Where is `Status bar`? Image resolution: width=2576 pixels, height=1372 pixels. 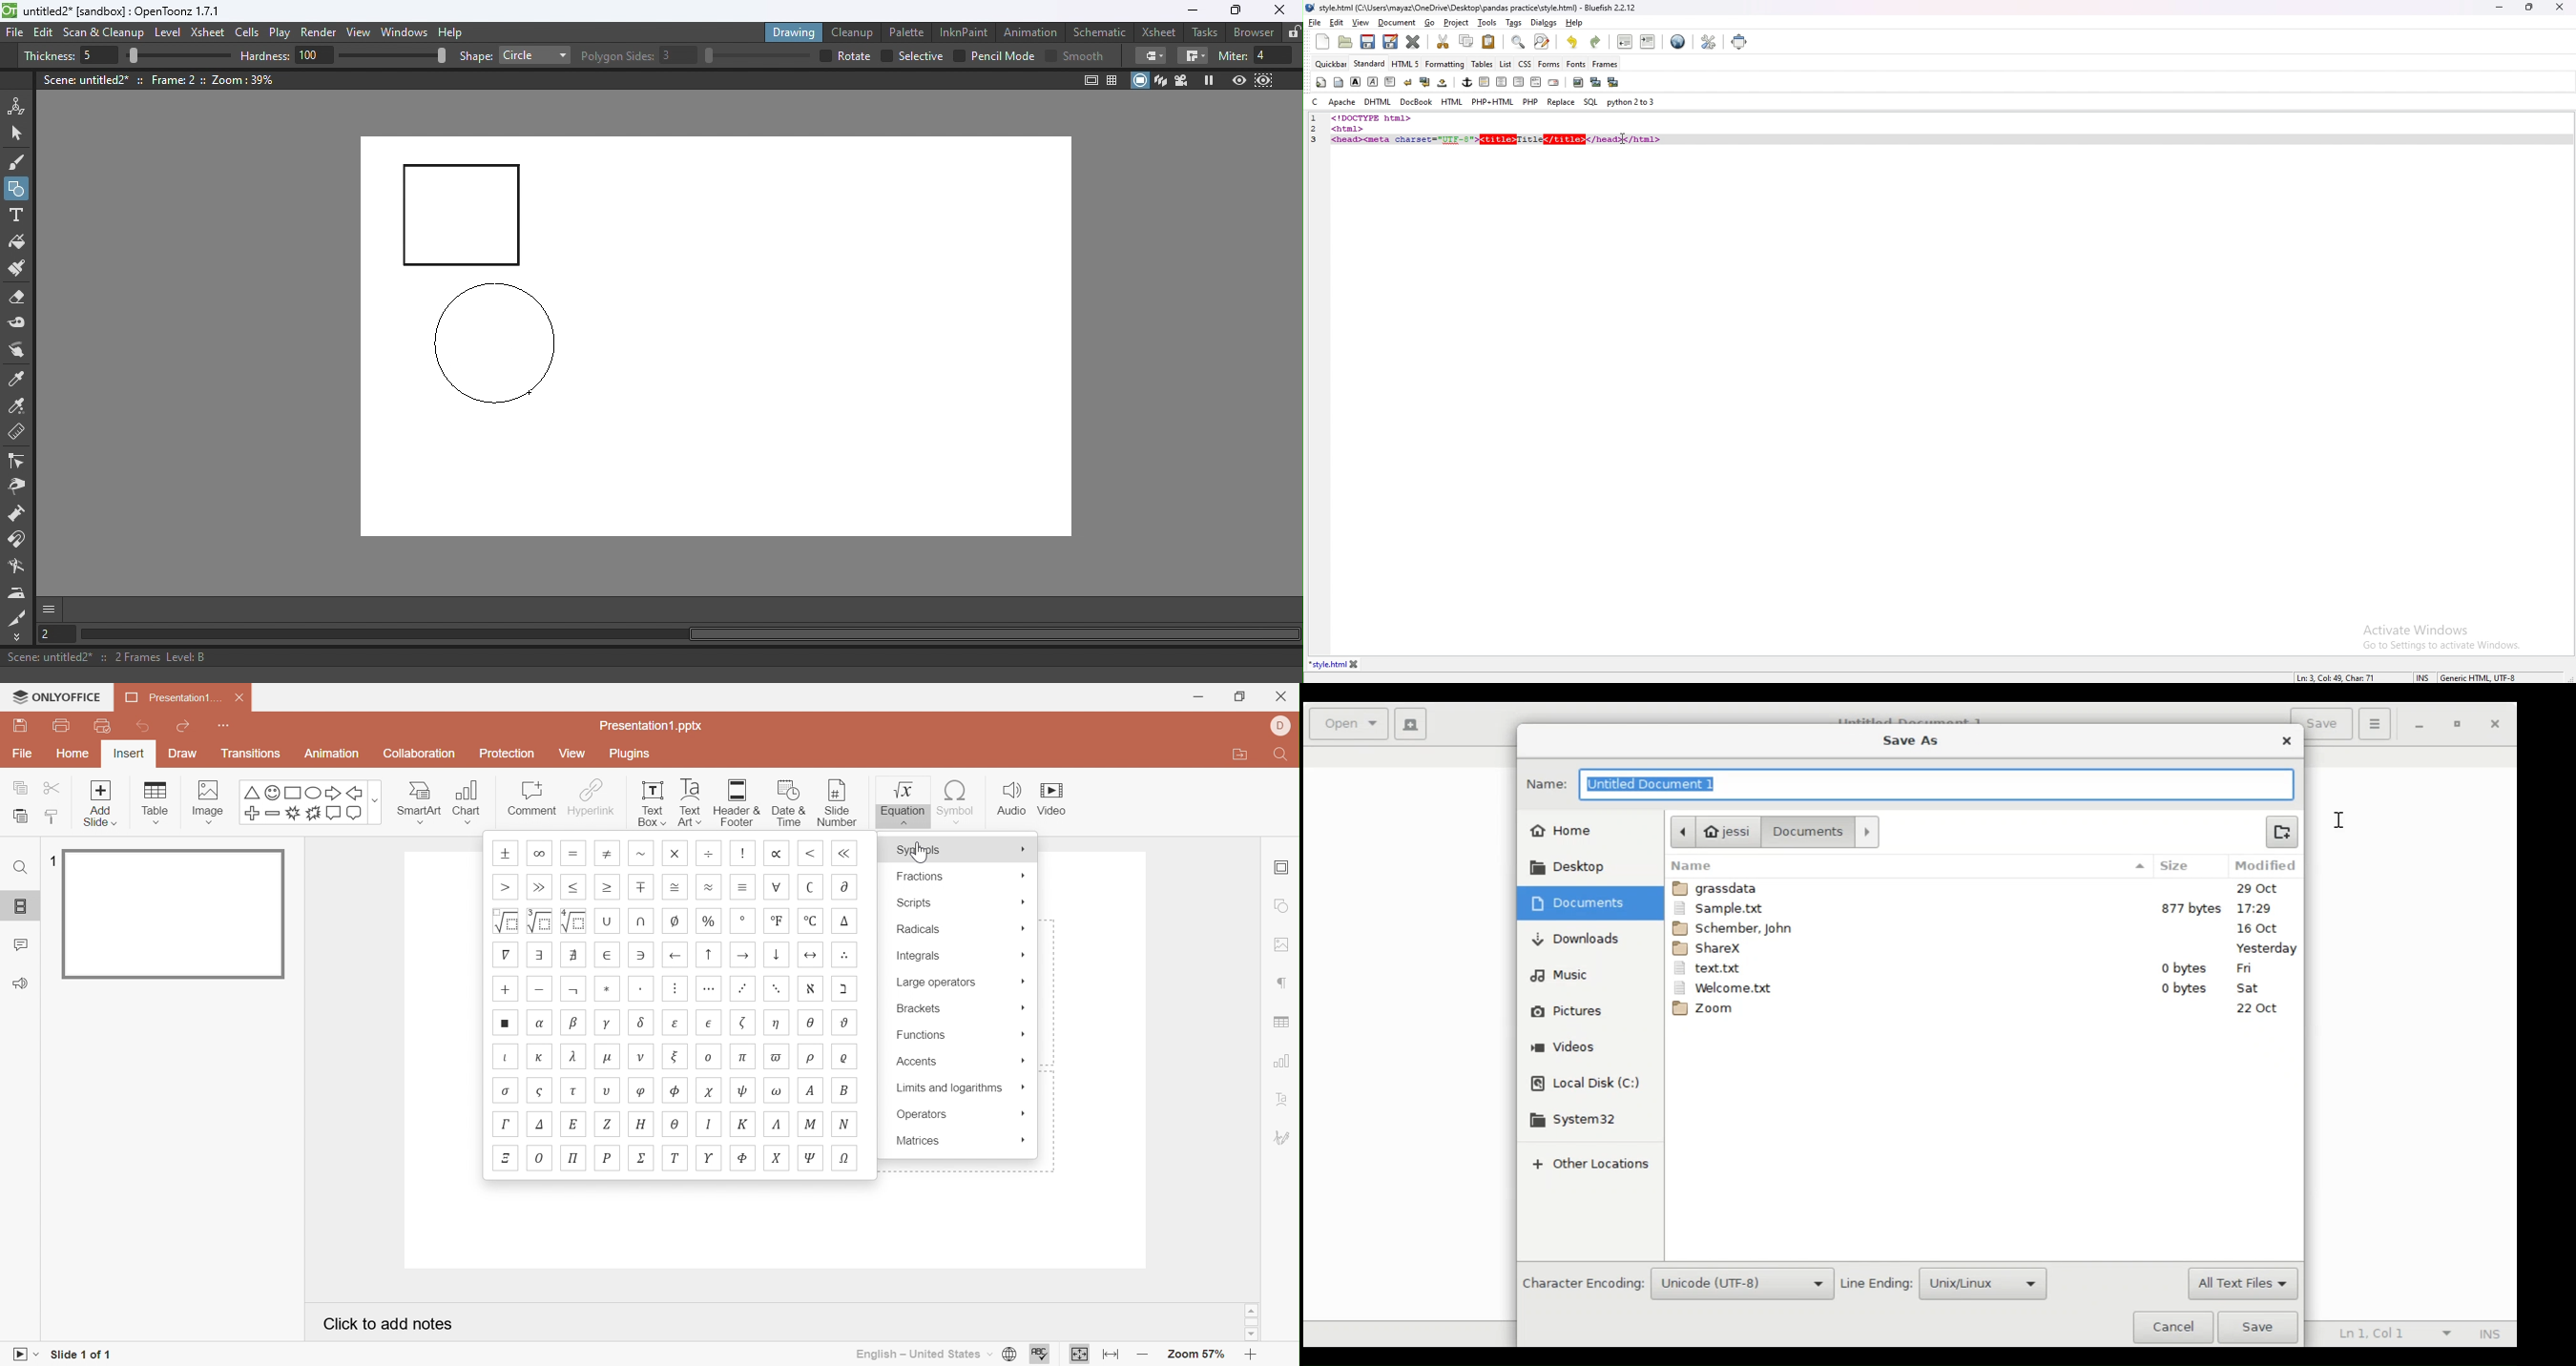 Status bar is located at coordinates (652, 657).